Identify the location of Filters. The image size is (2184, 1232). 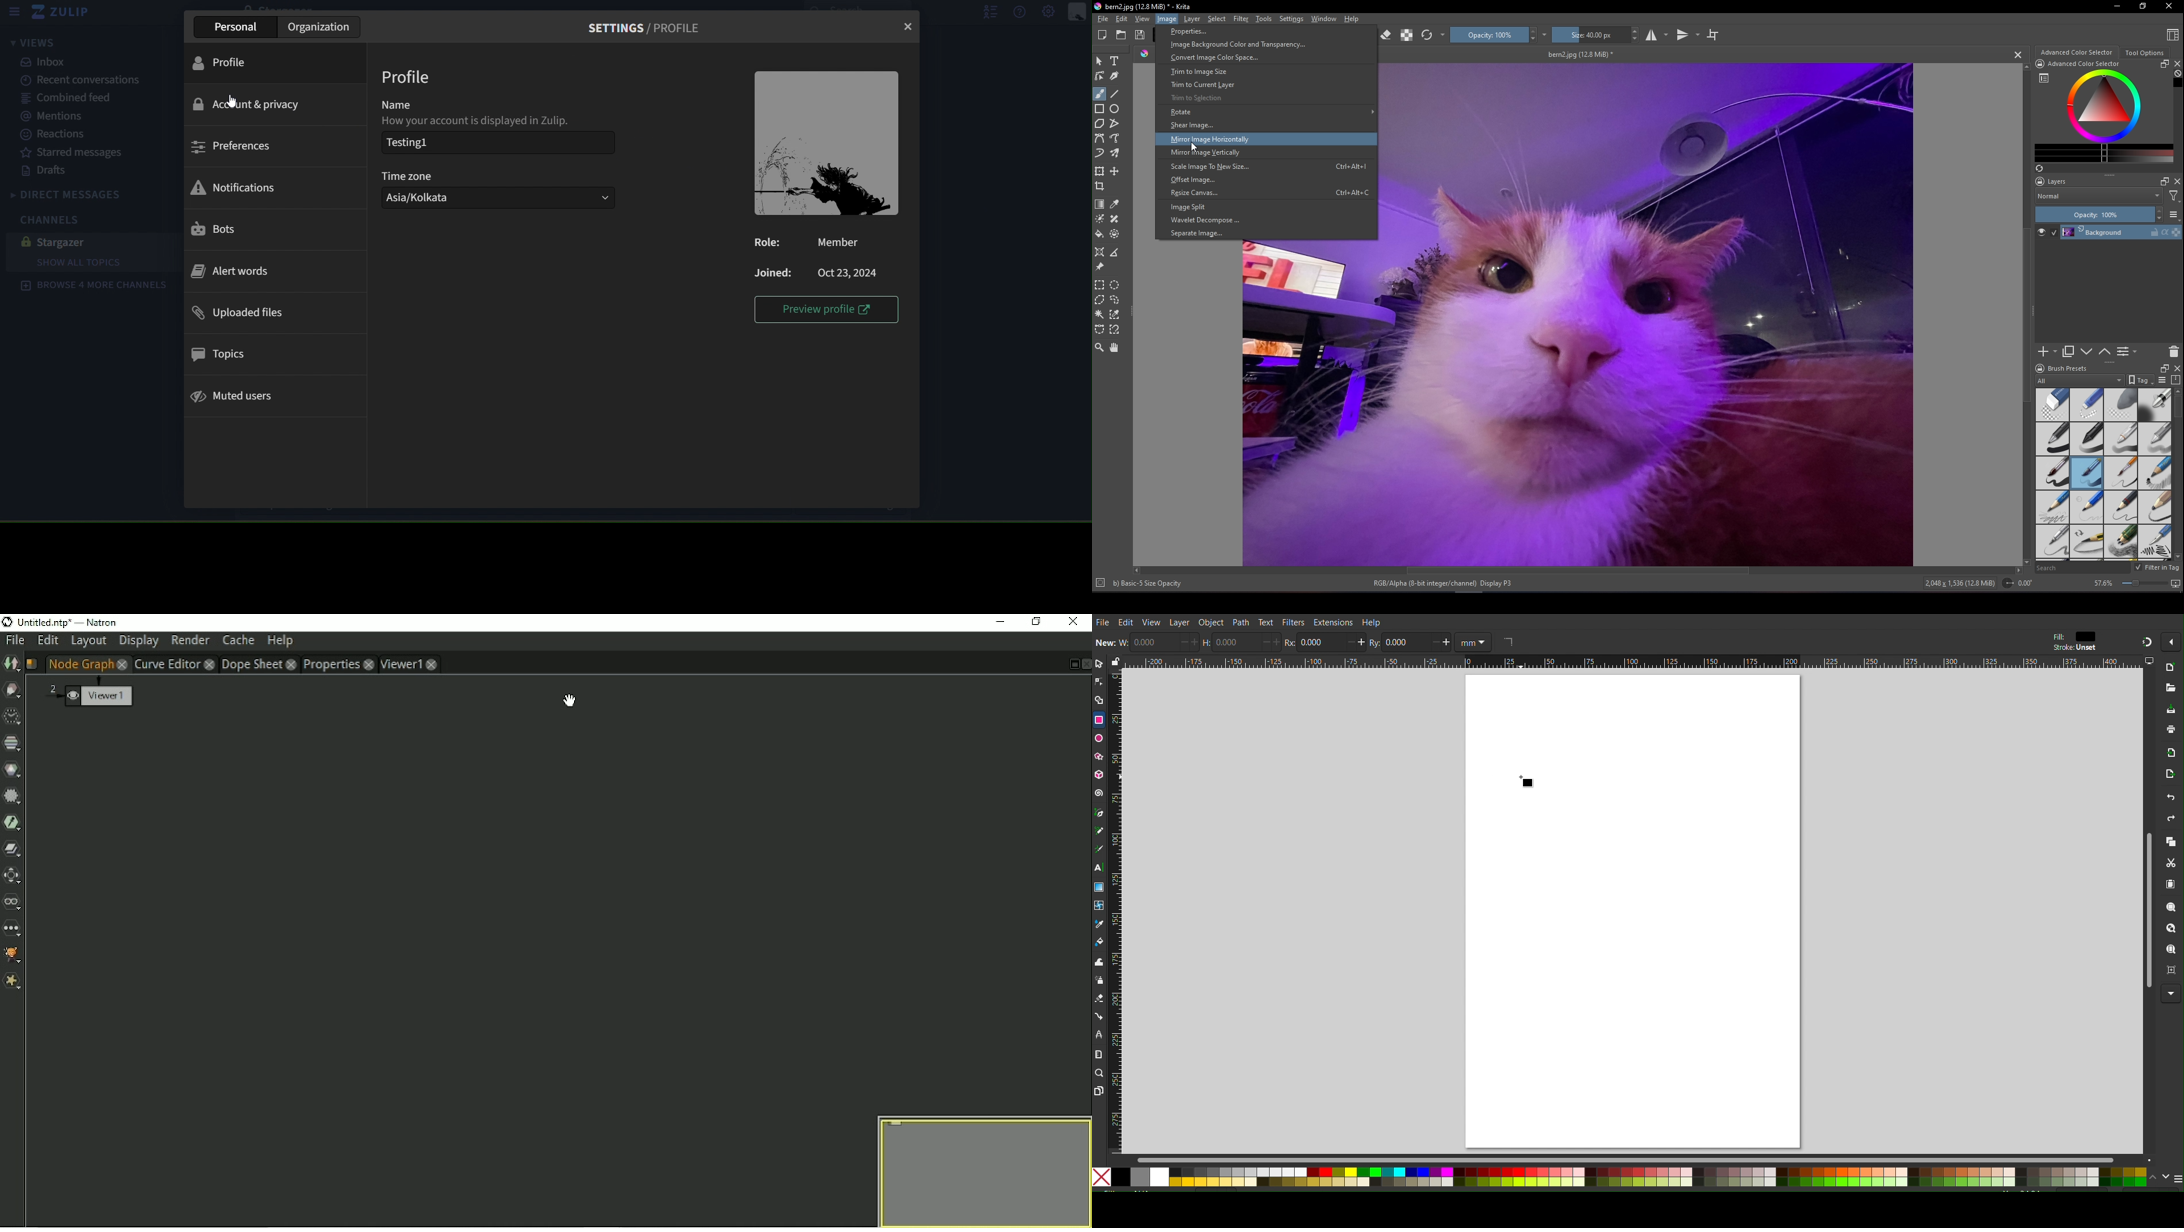
(1293, 623).